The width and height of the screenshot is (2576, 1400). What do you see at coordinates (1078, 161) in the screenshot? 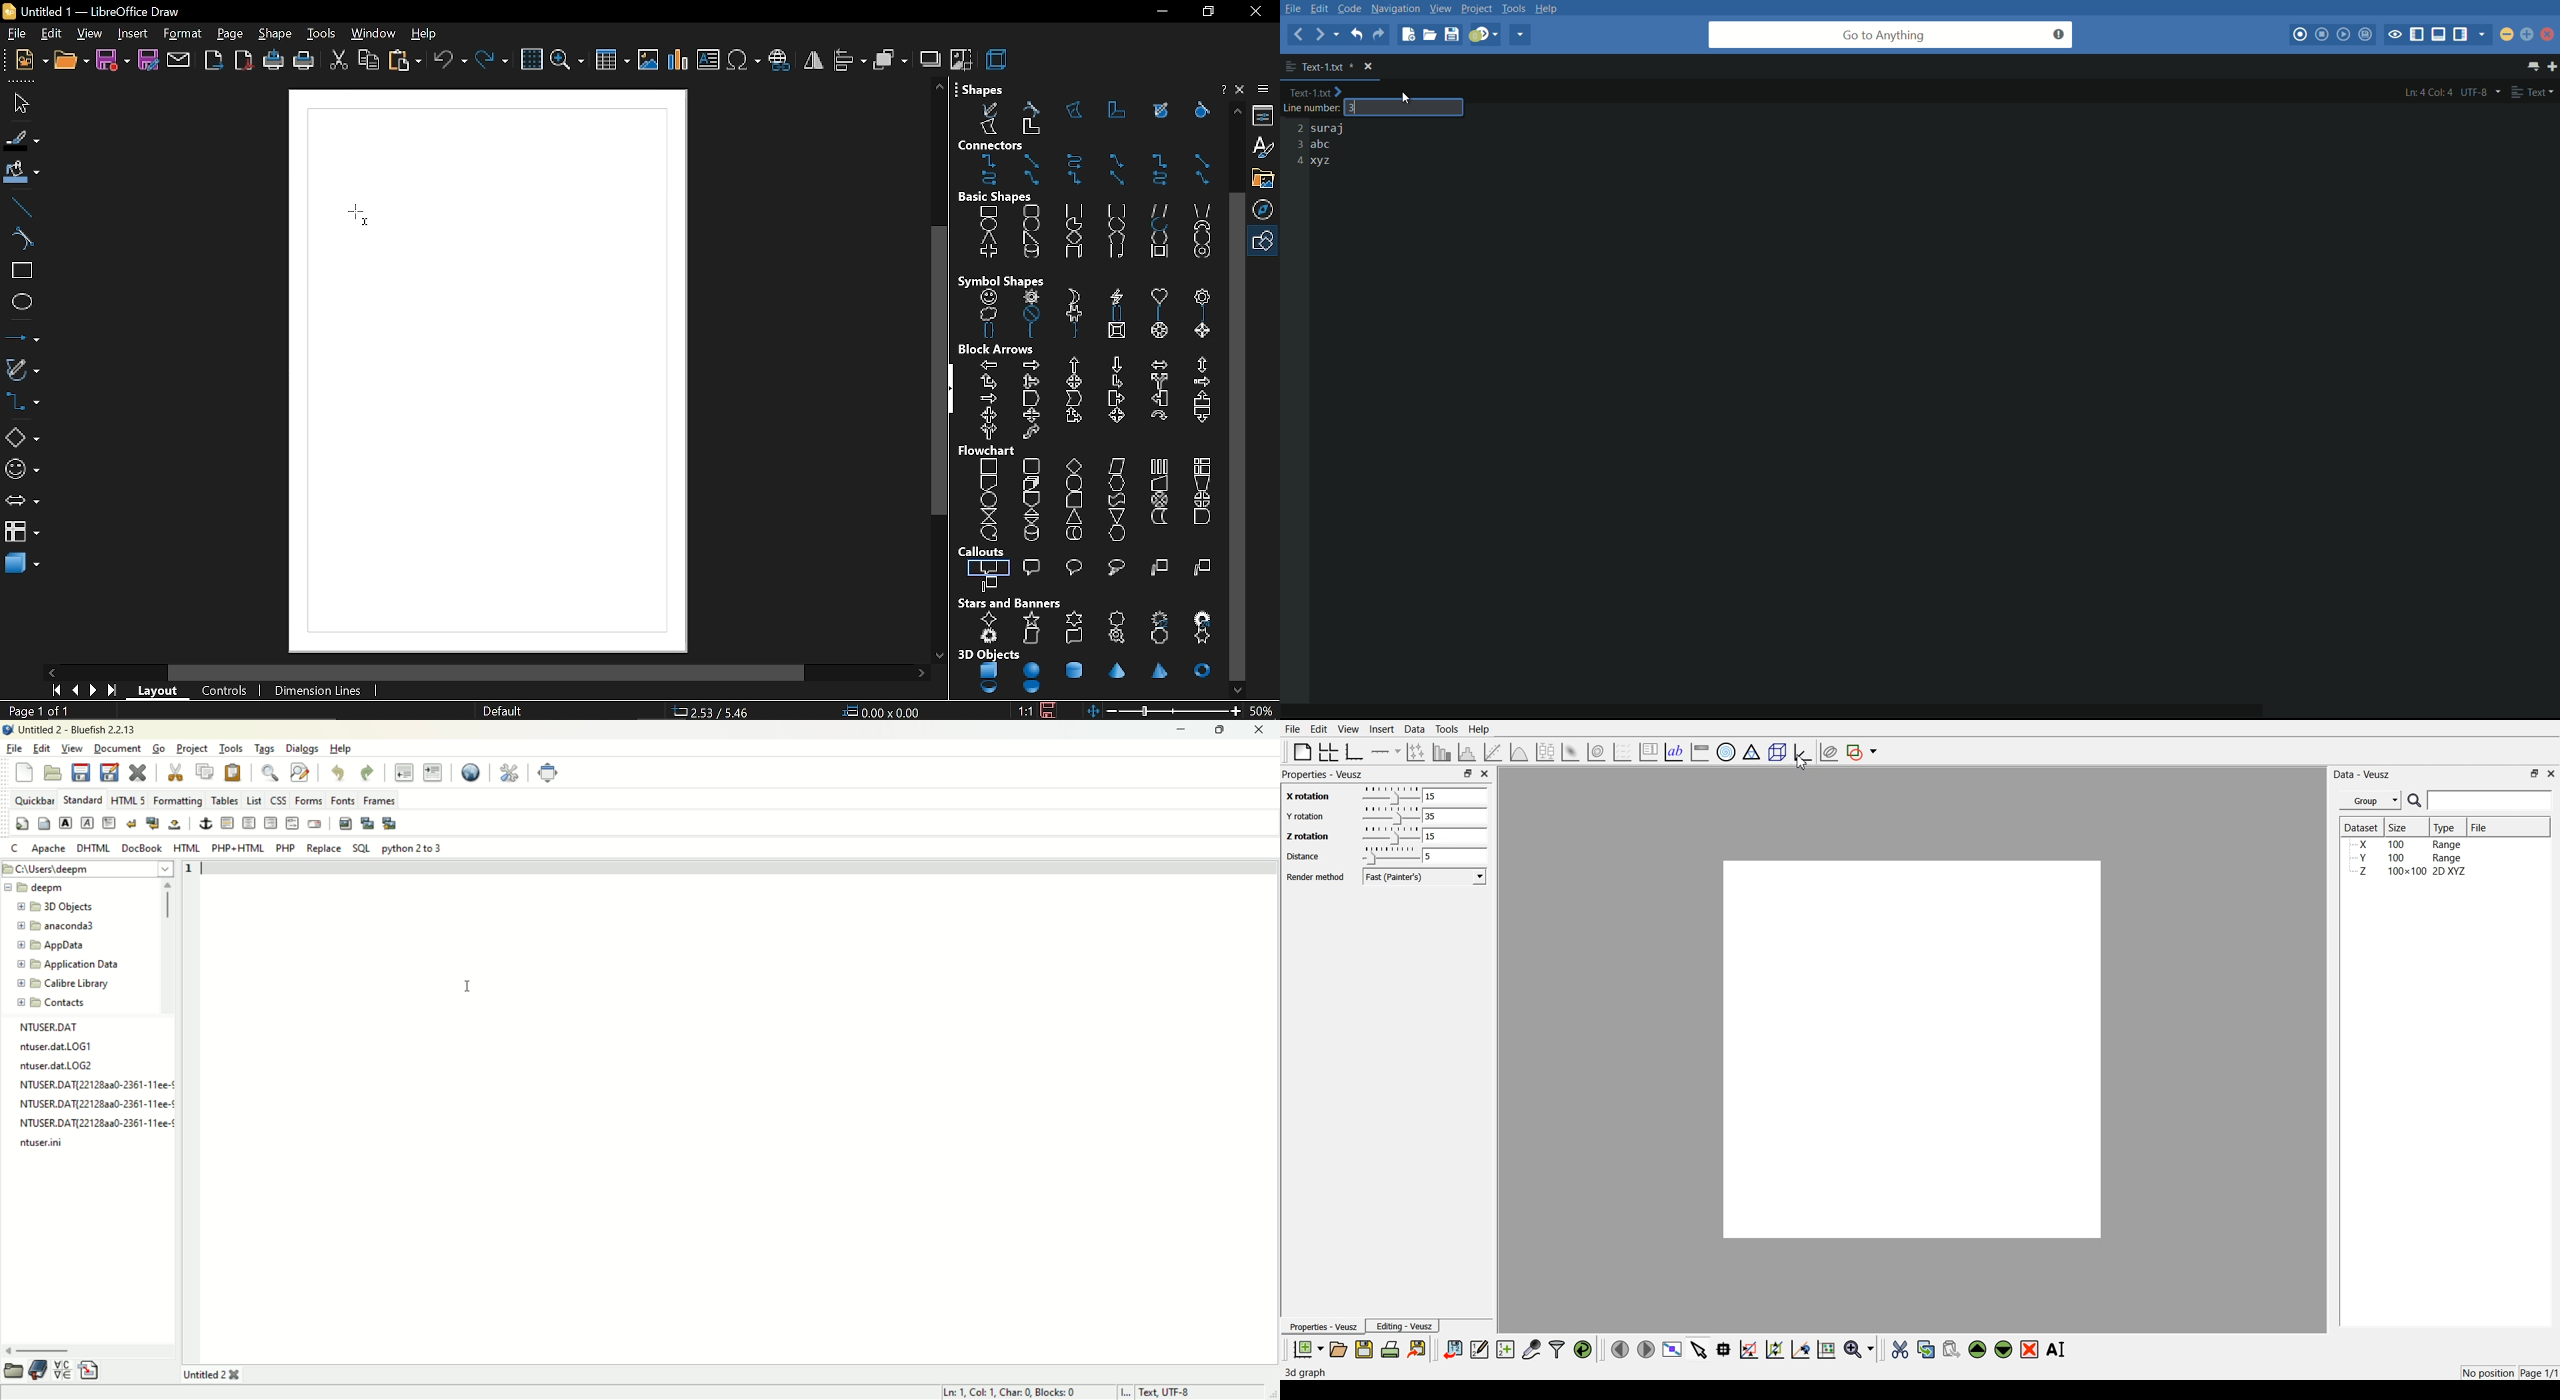
I see `curved connector ends with arrow` at bounding box center [1078, 161].